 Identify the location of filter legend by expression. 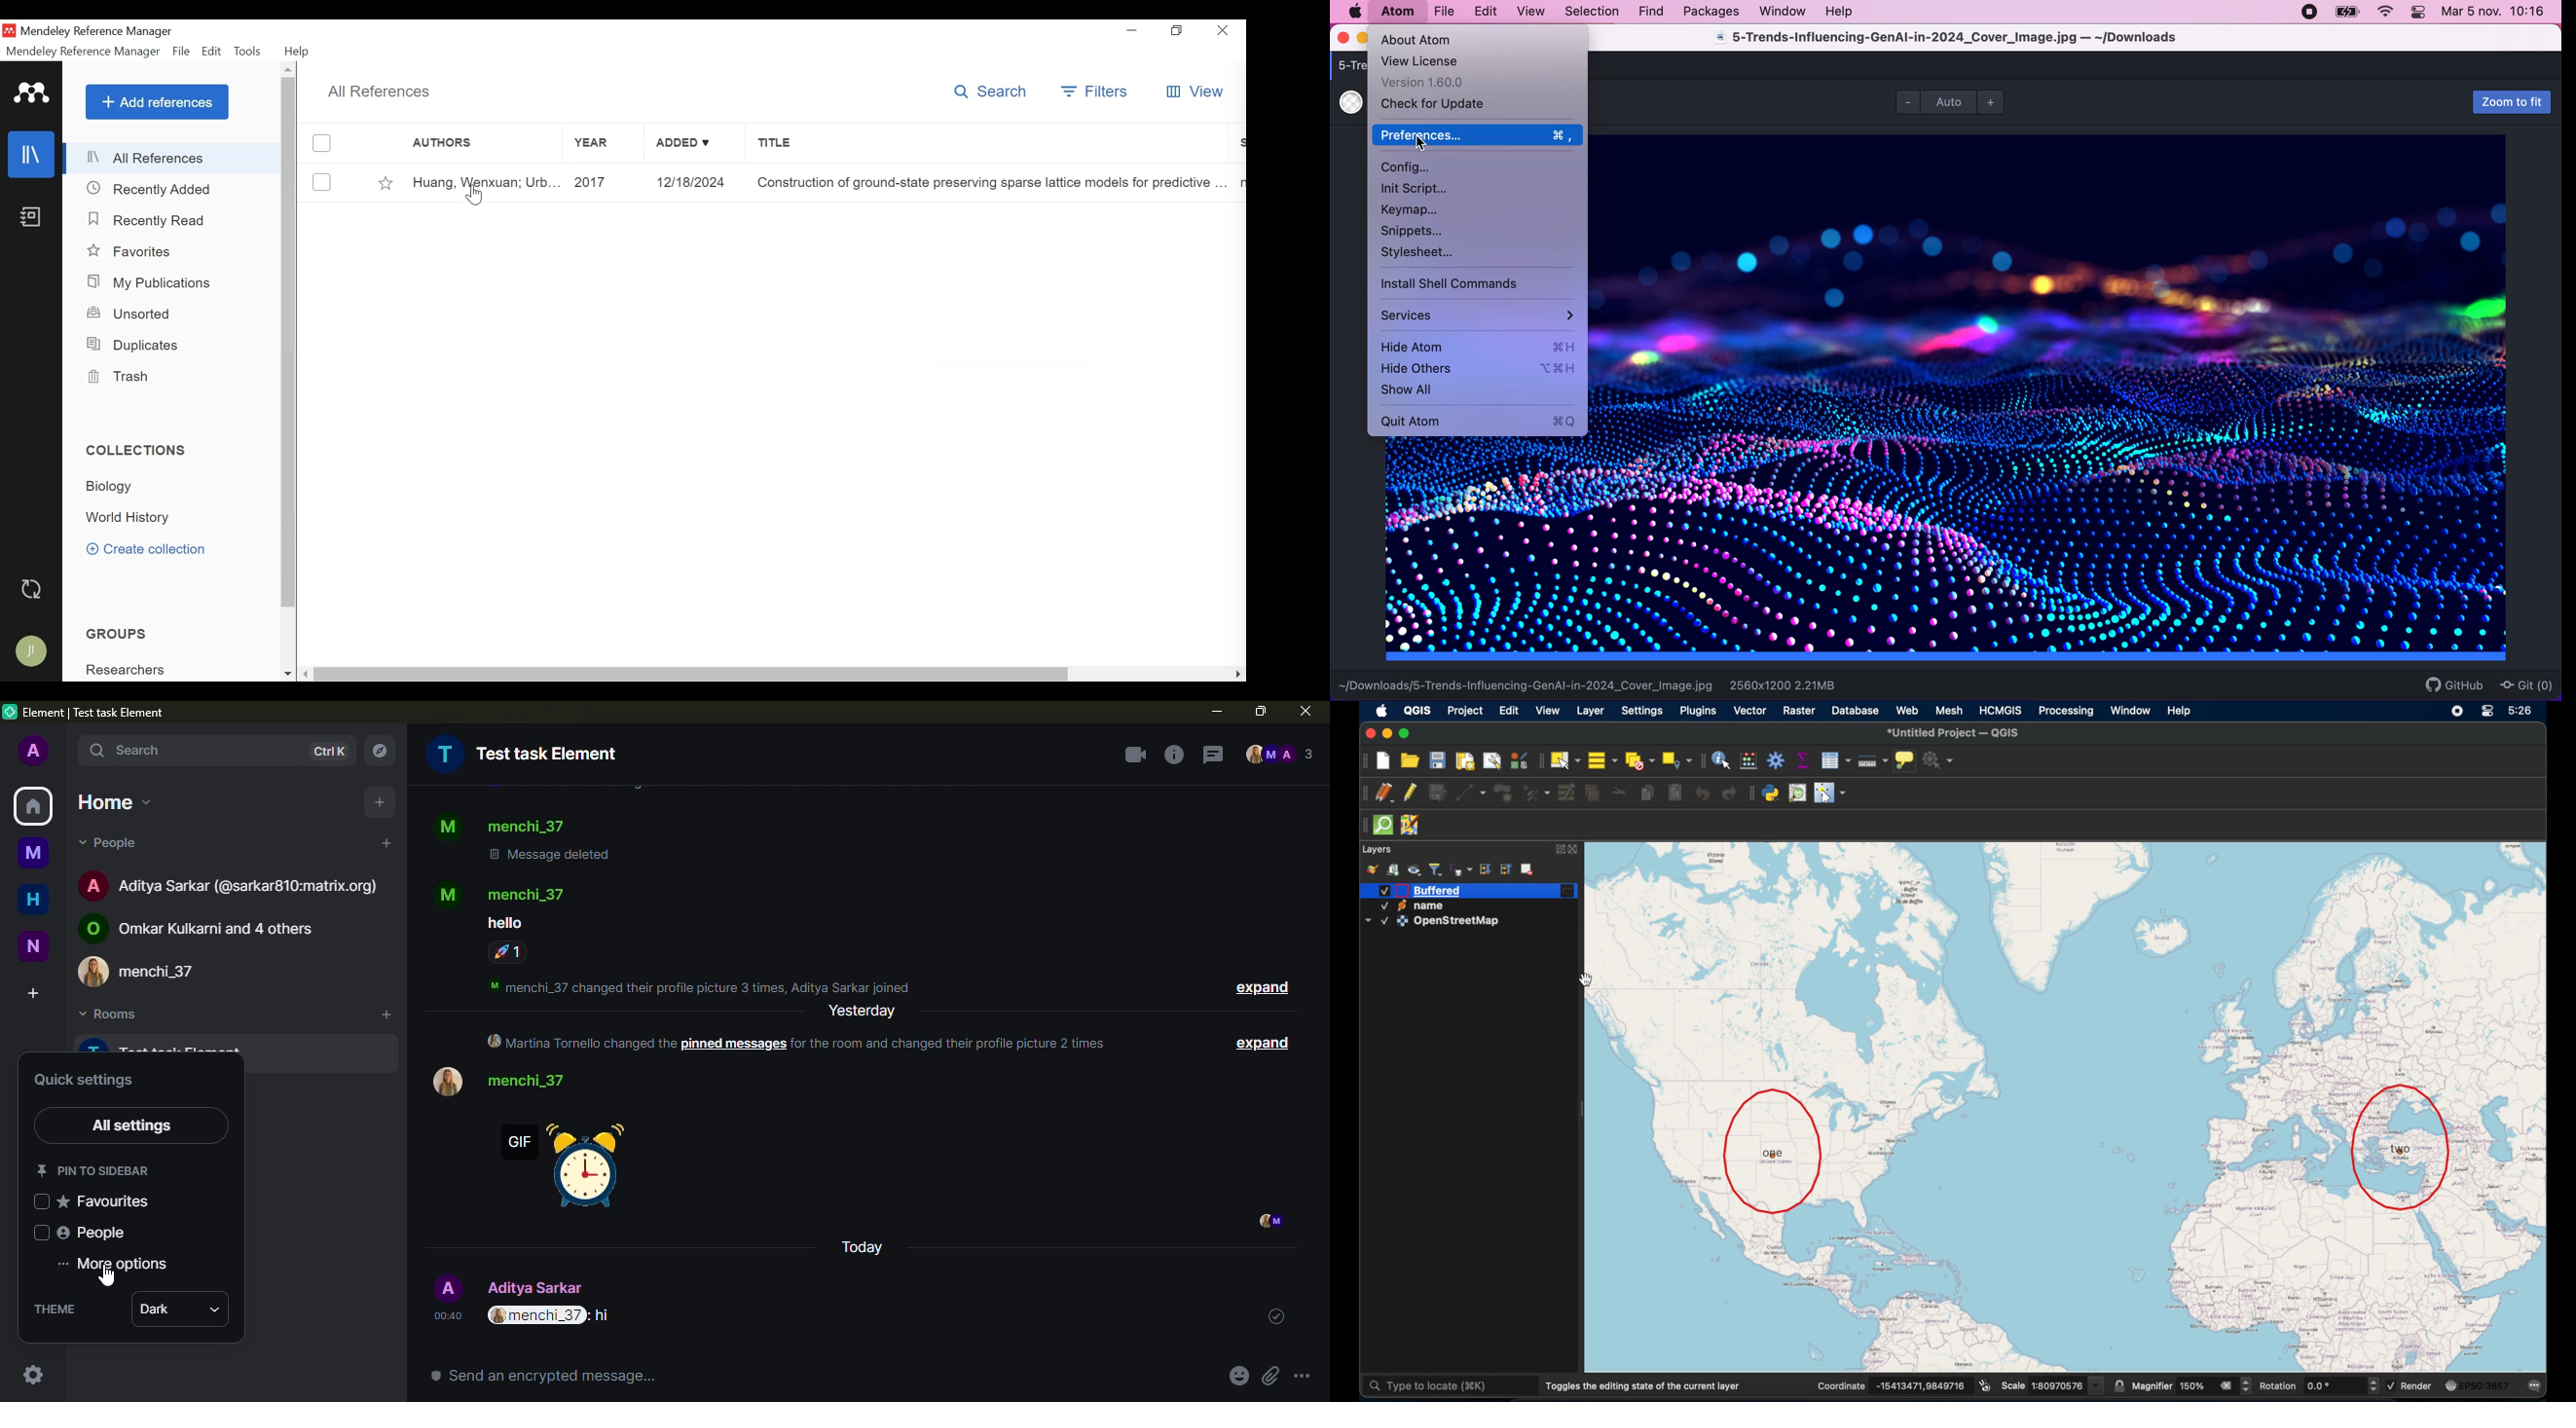
(1462, 868).